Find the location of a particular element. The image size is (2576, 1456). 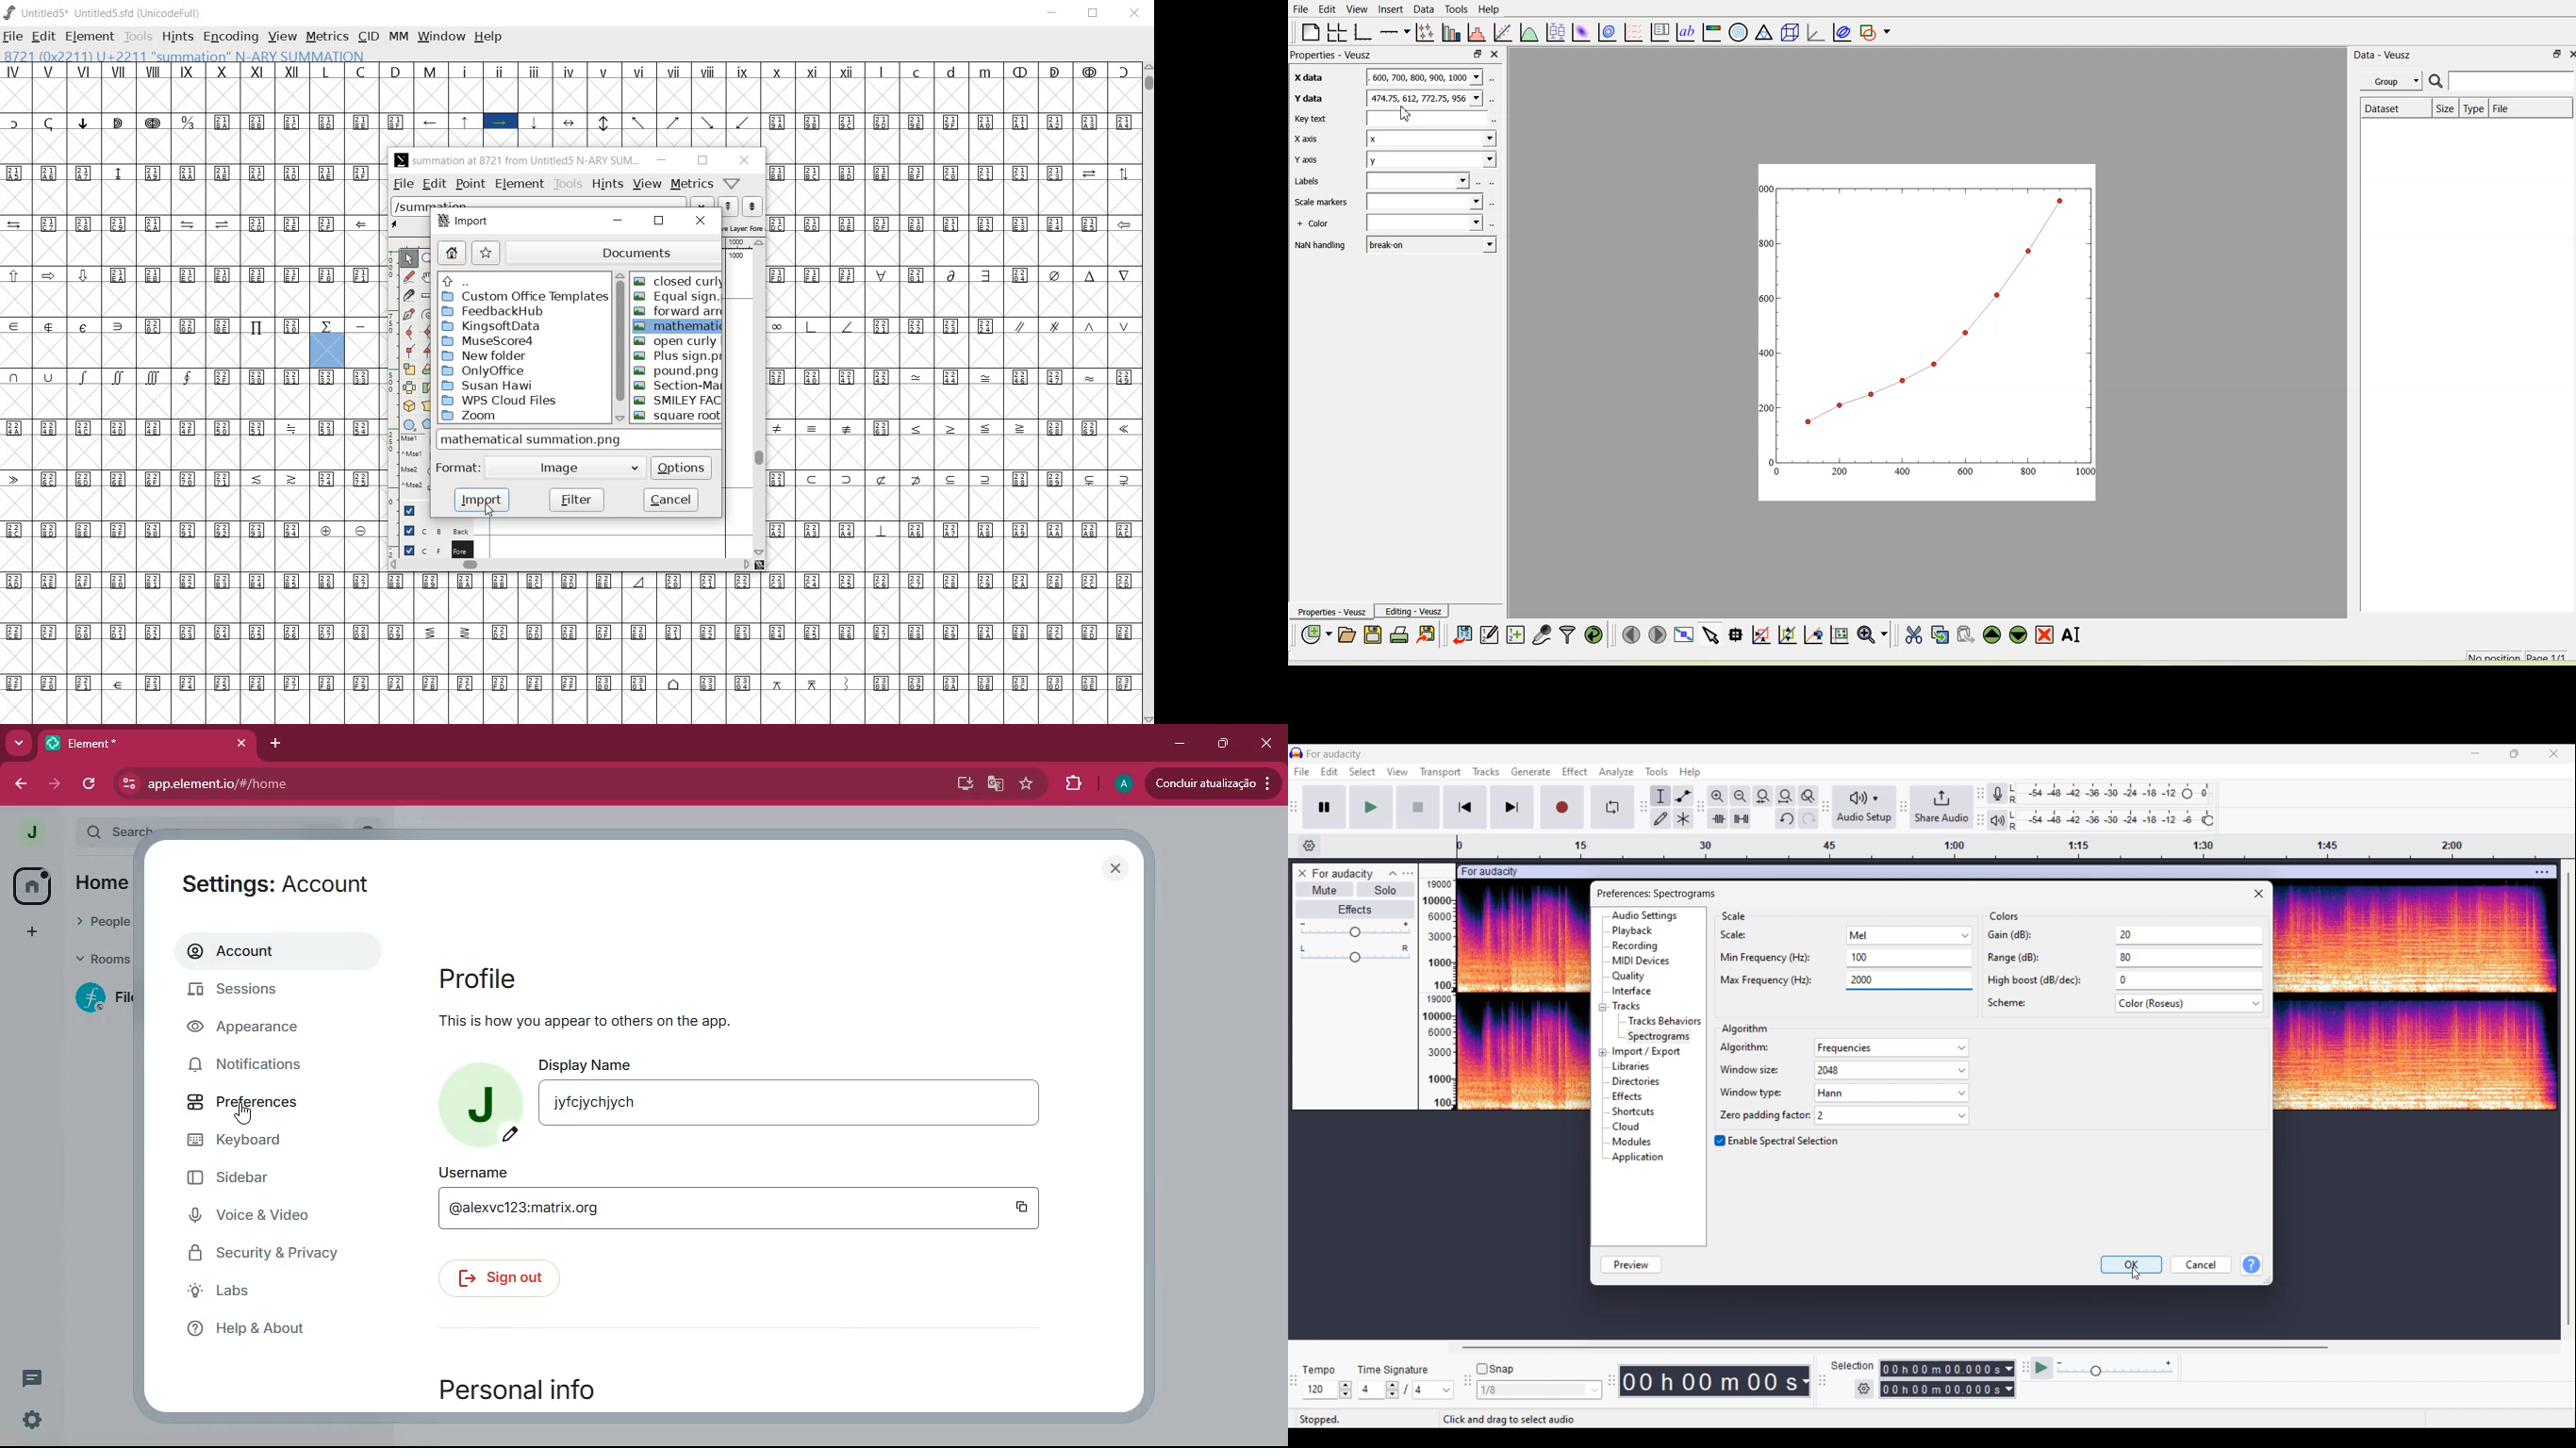

Section title is located at coordinates (2005, 916).